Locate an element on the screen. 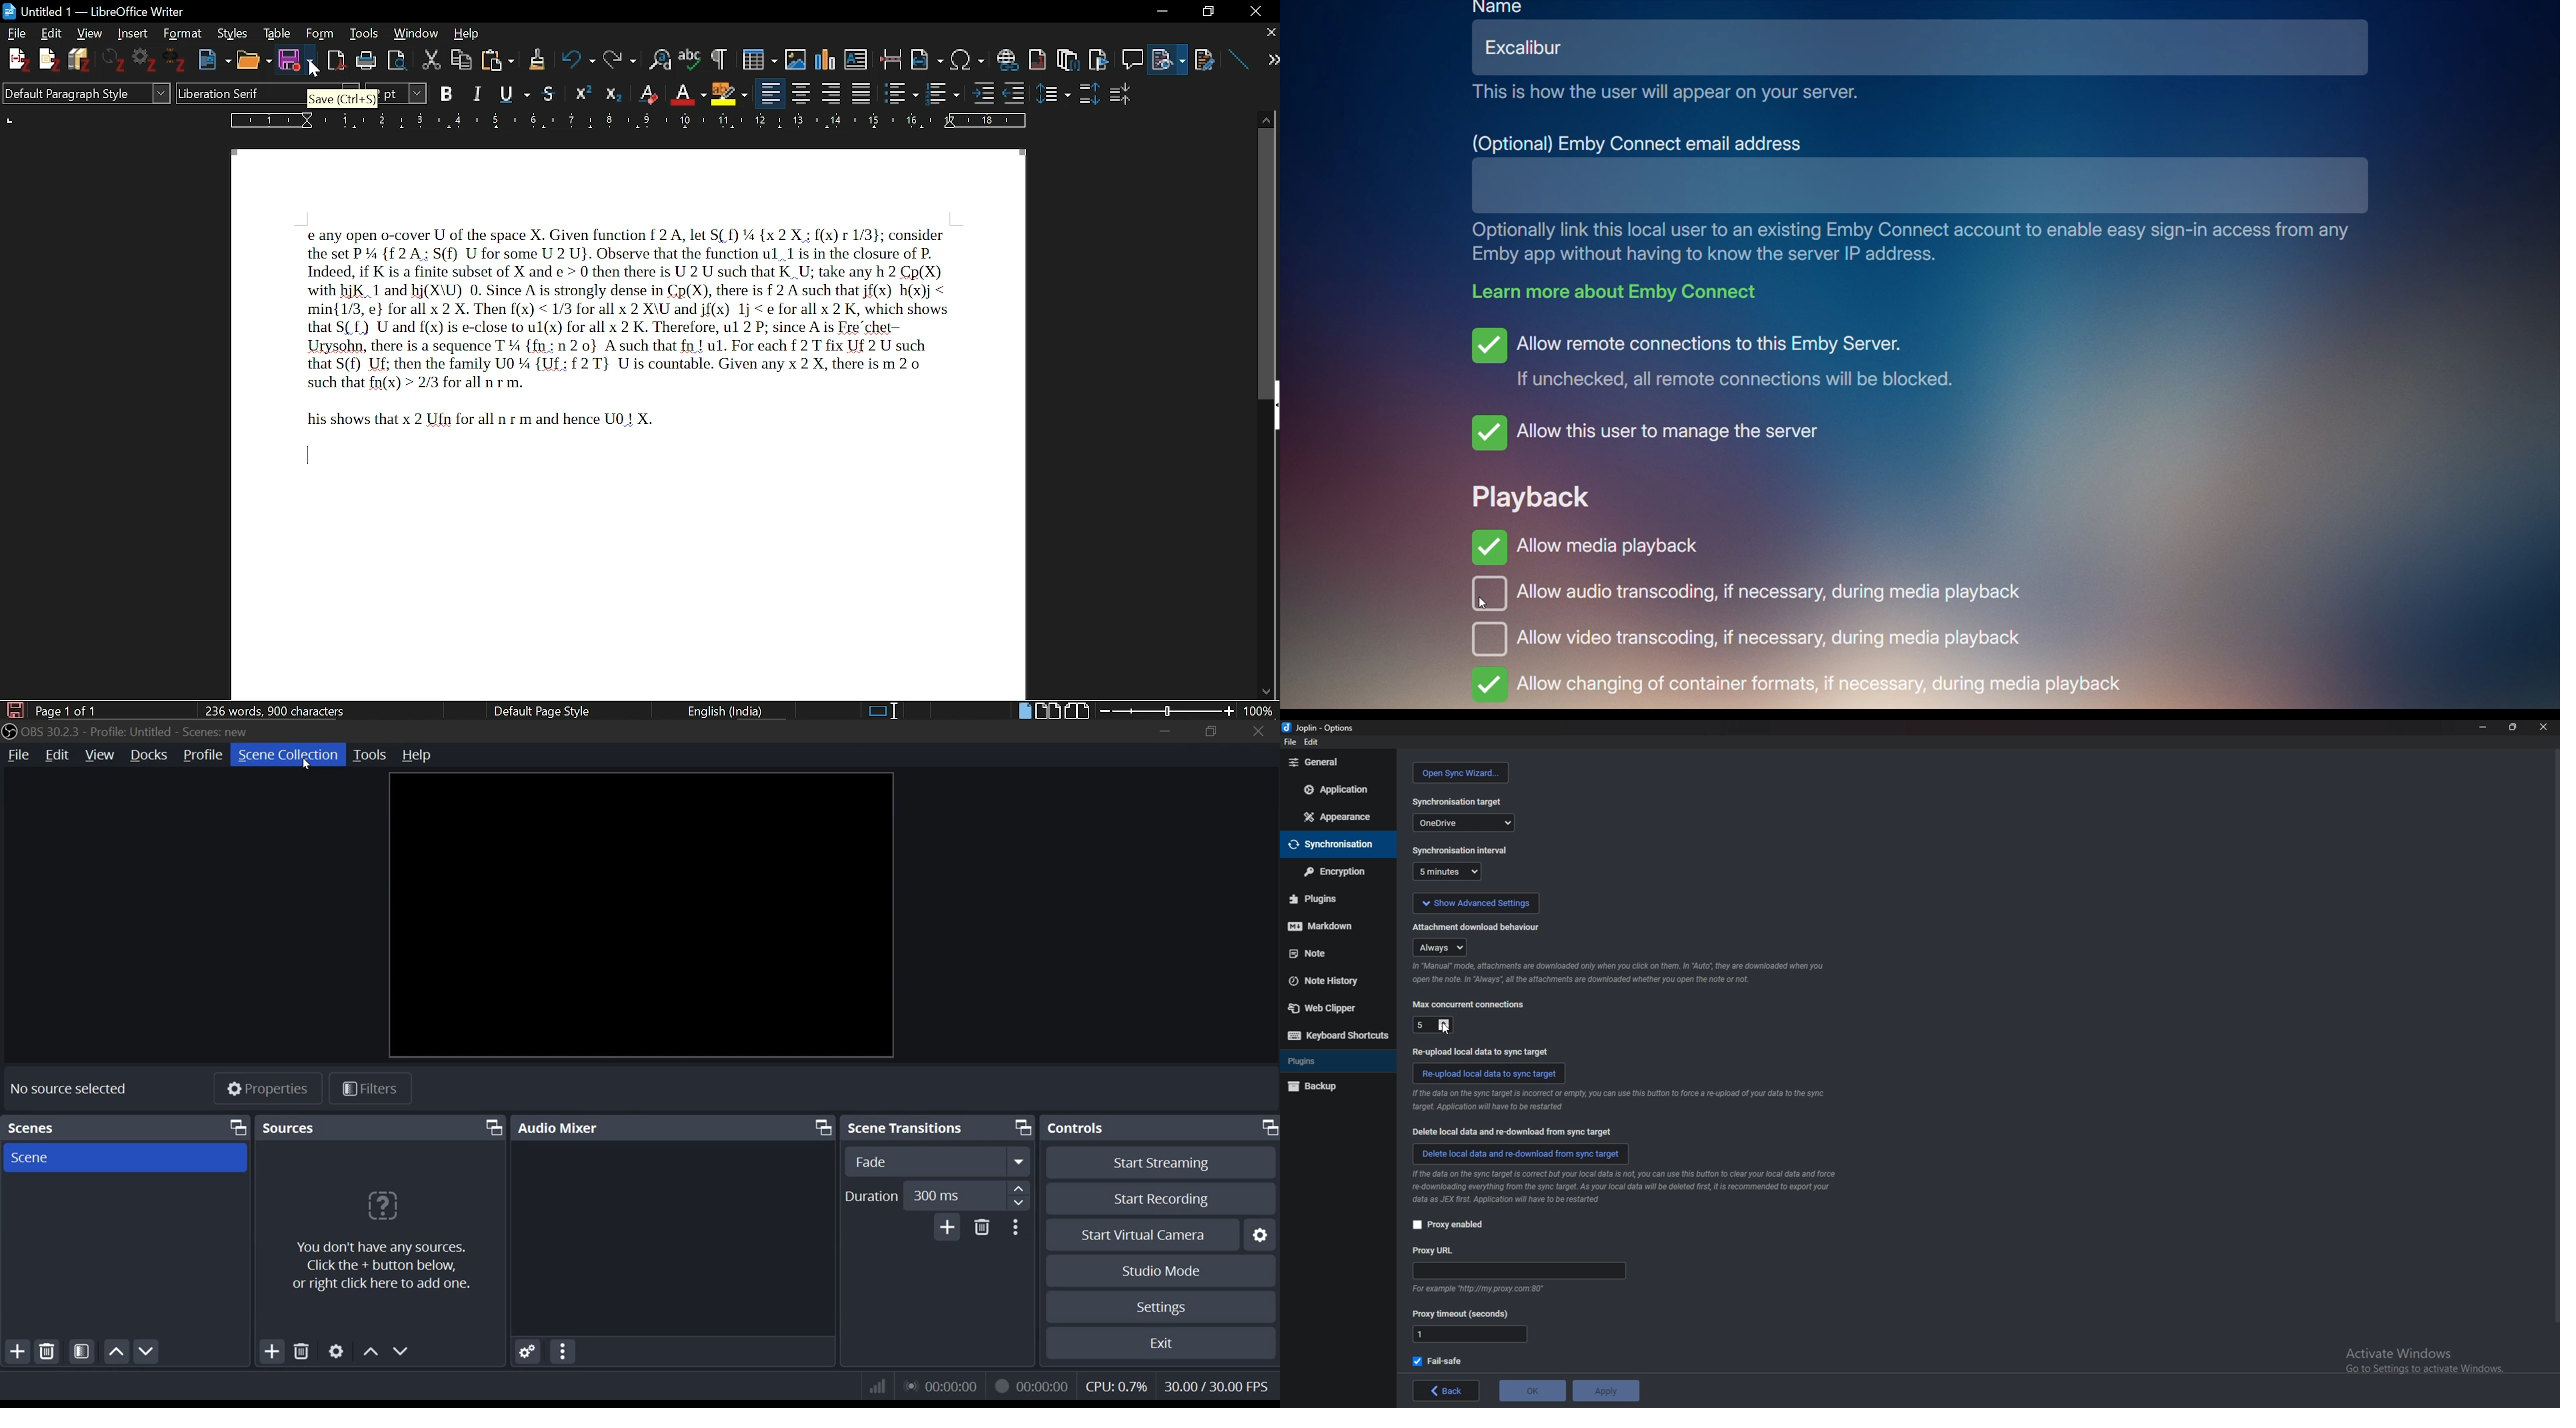 The width and height of the screenshot is (2576, 1428). docks is located at coordinates (148, 757).